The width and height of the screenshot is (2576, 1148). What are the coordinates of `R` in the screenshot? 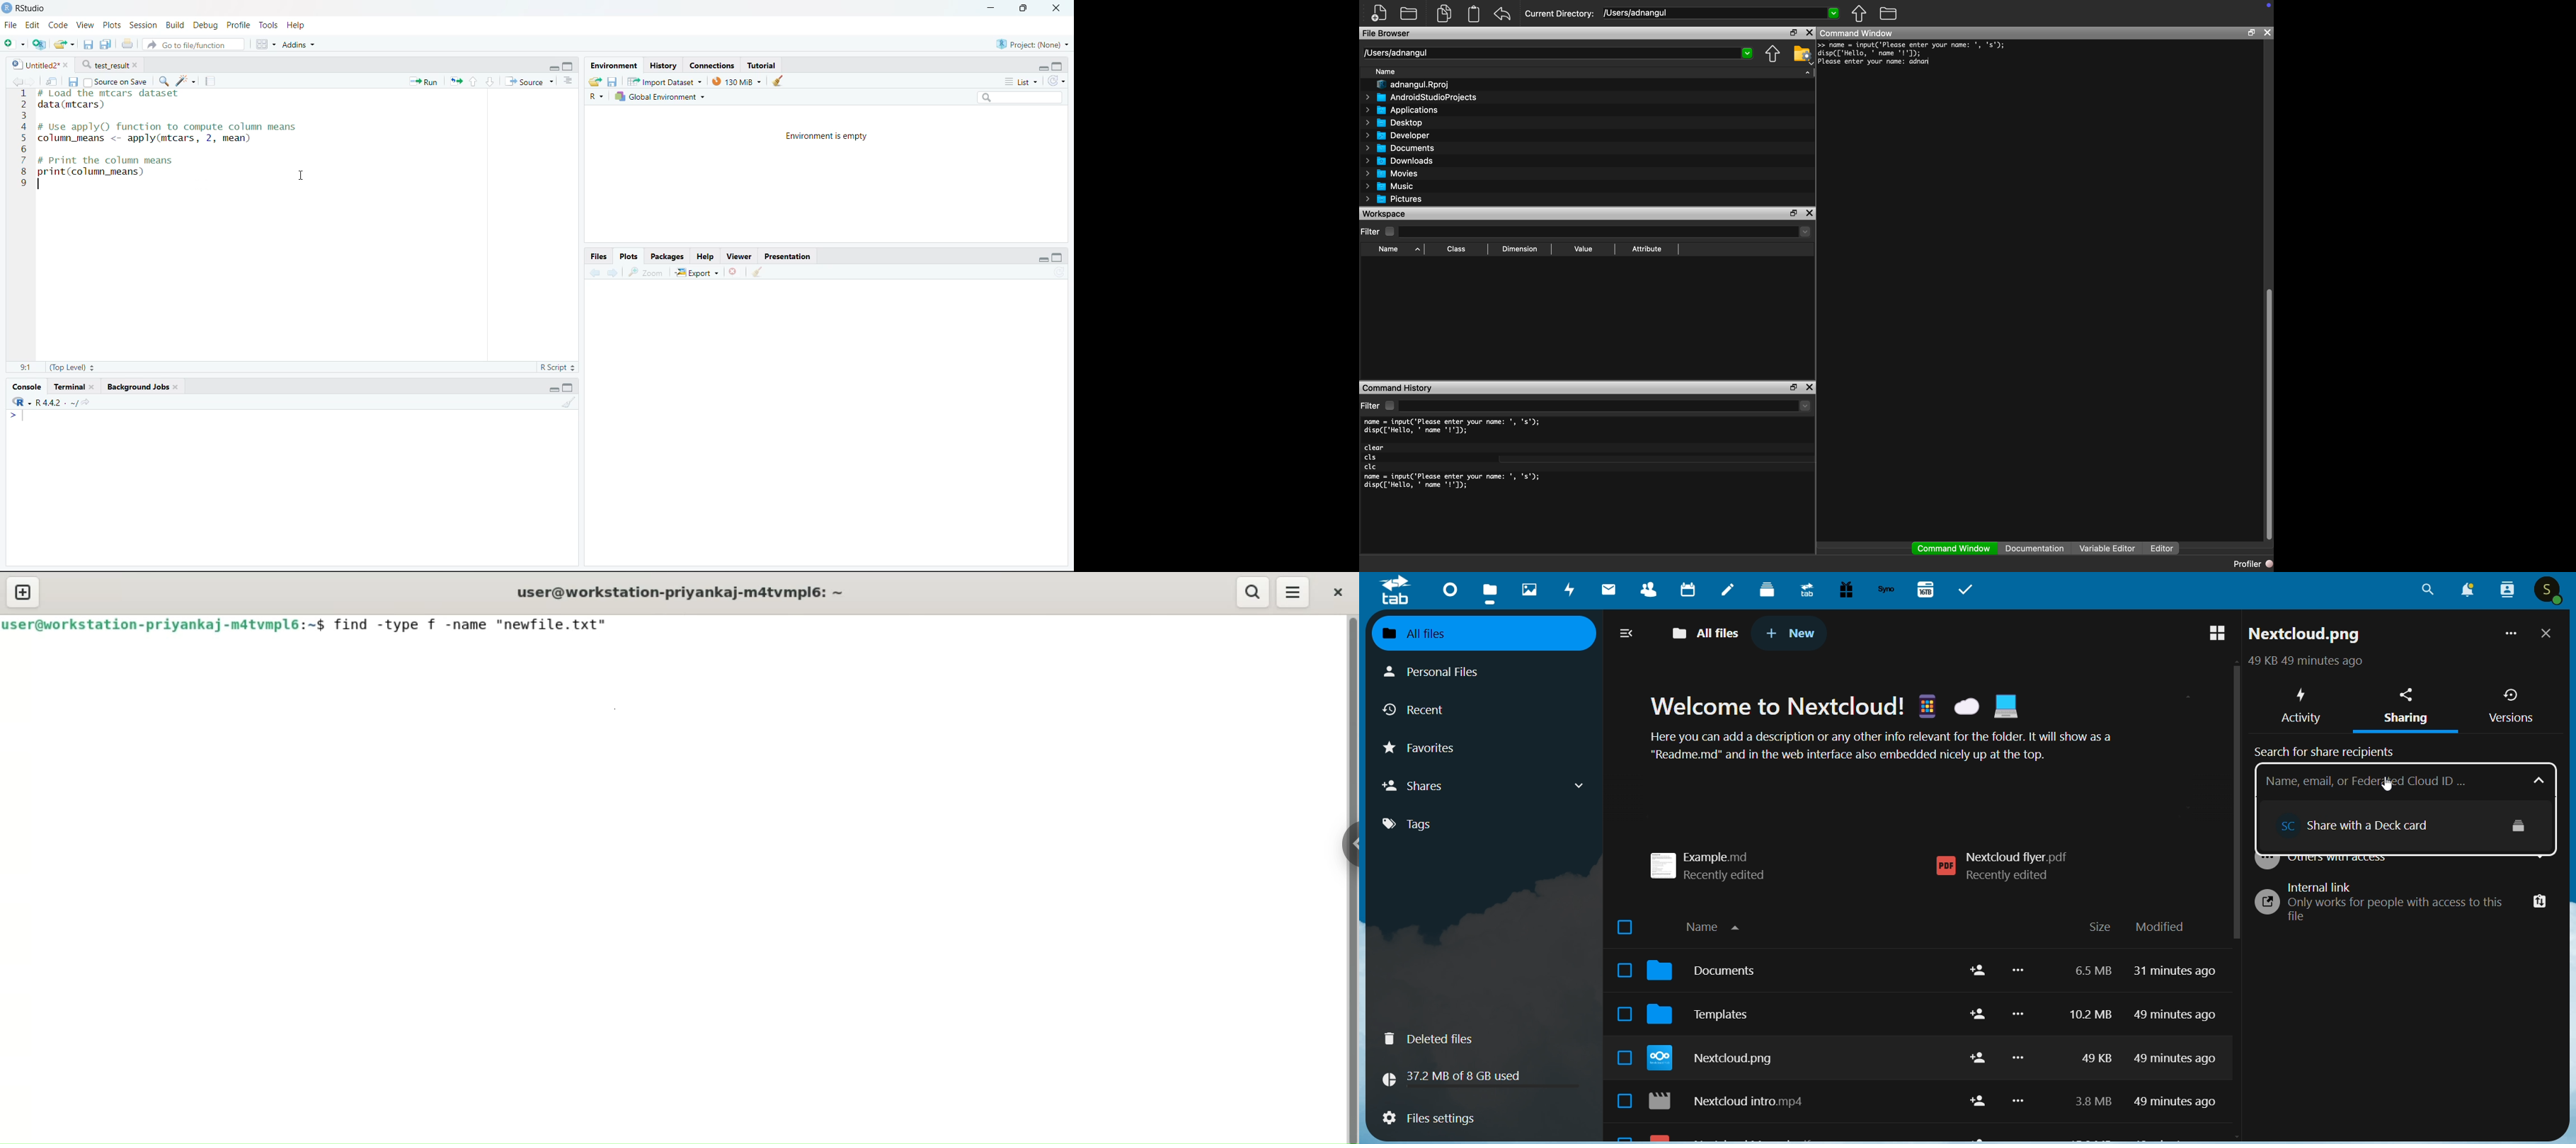 It's located at (595, 96).